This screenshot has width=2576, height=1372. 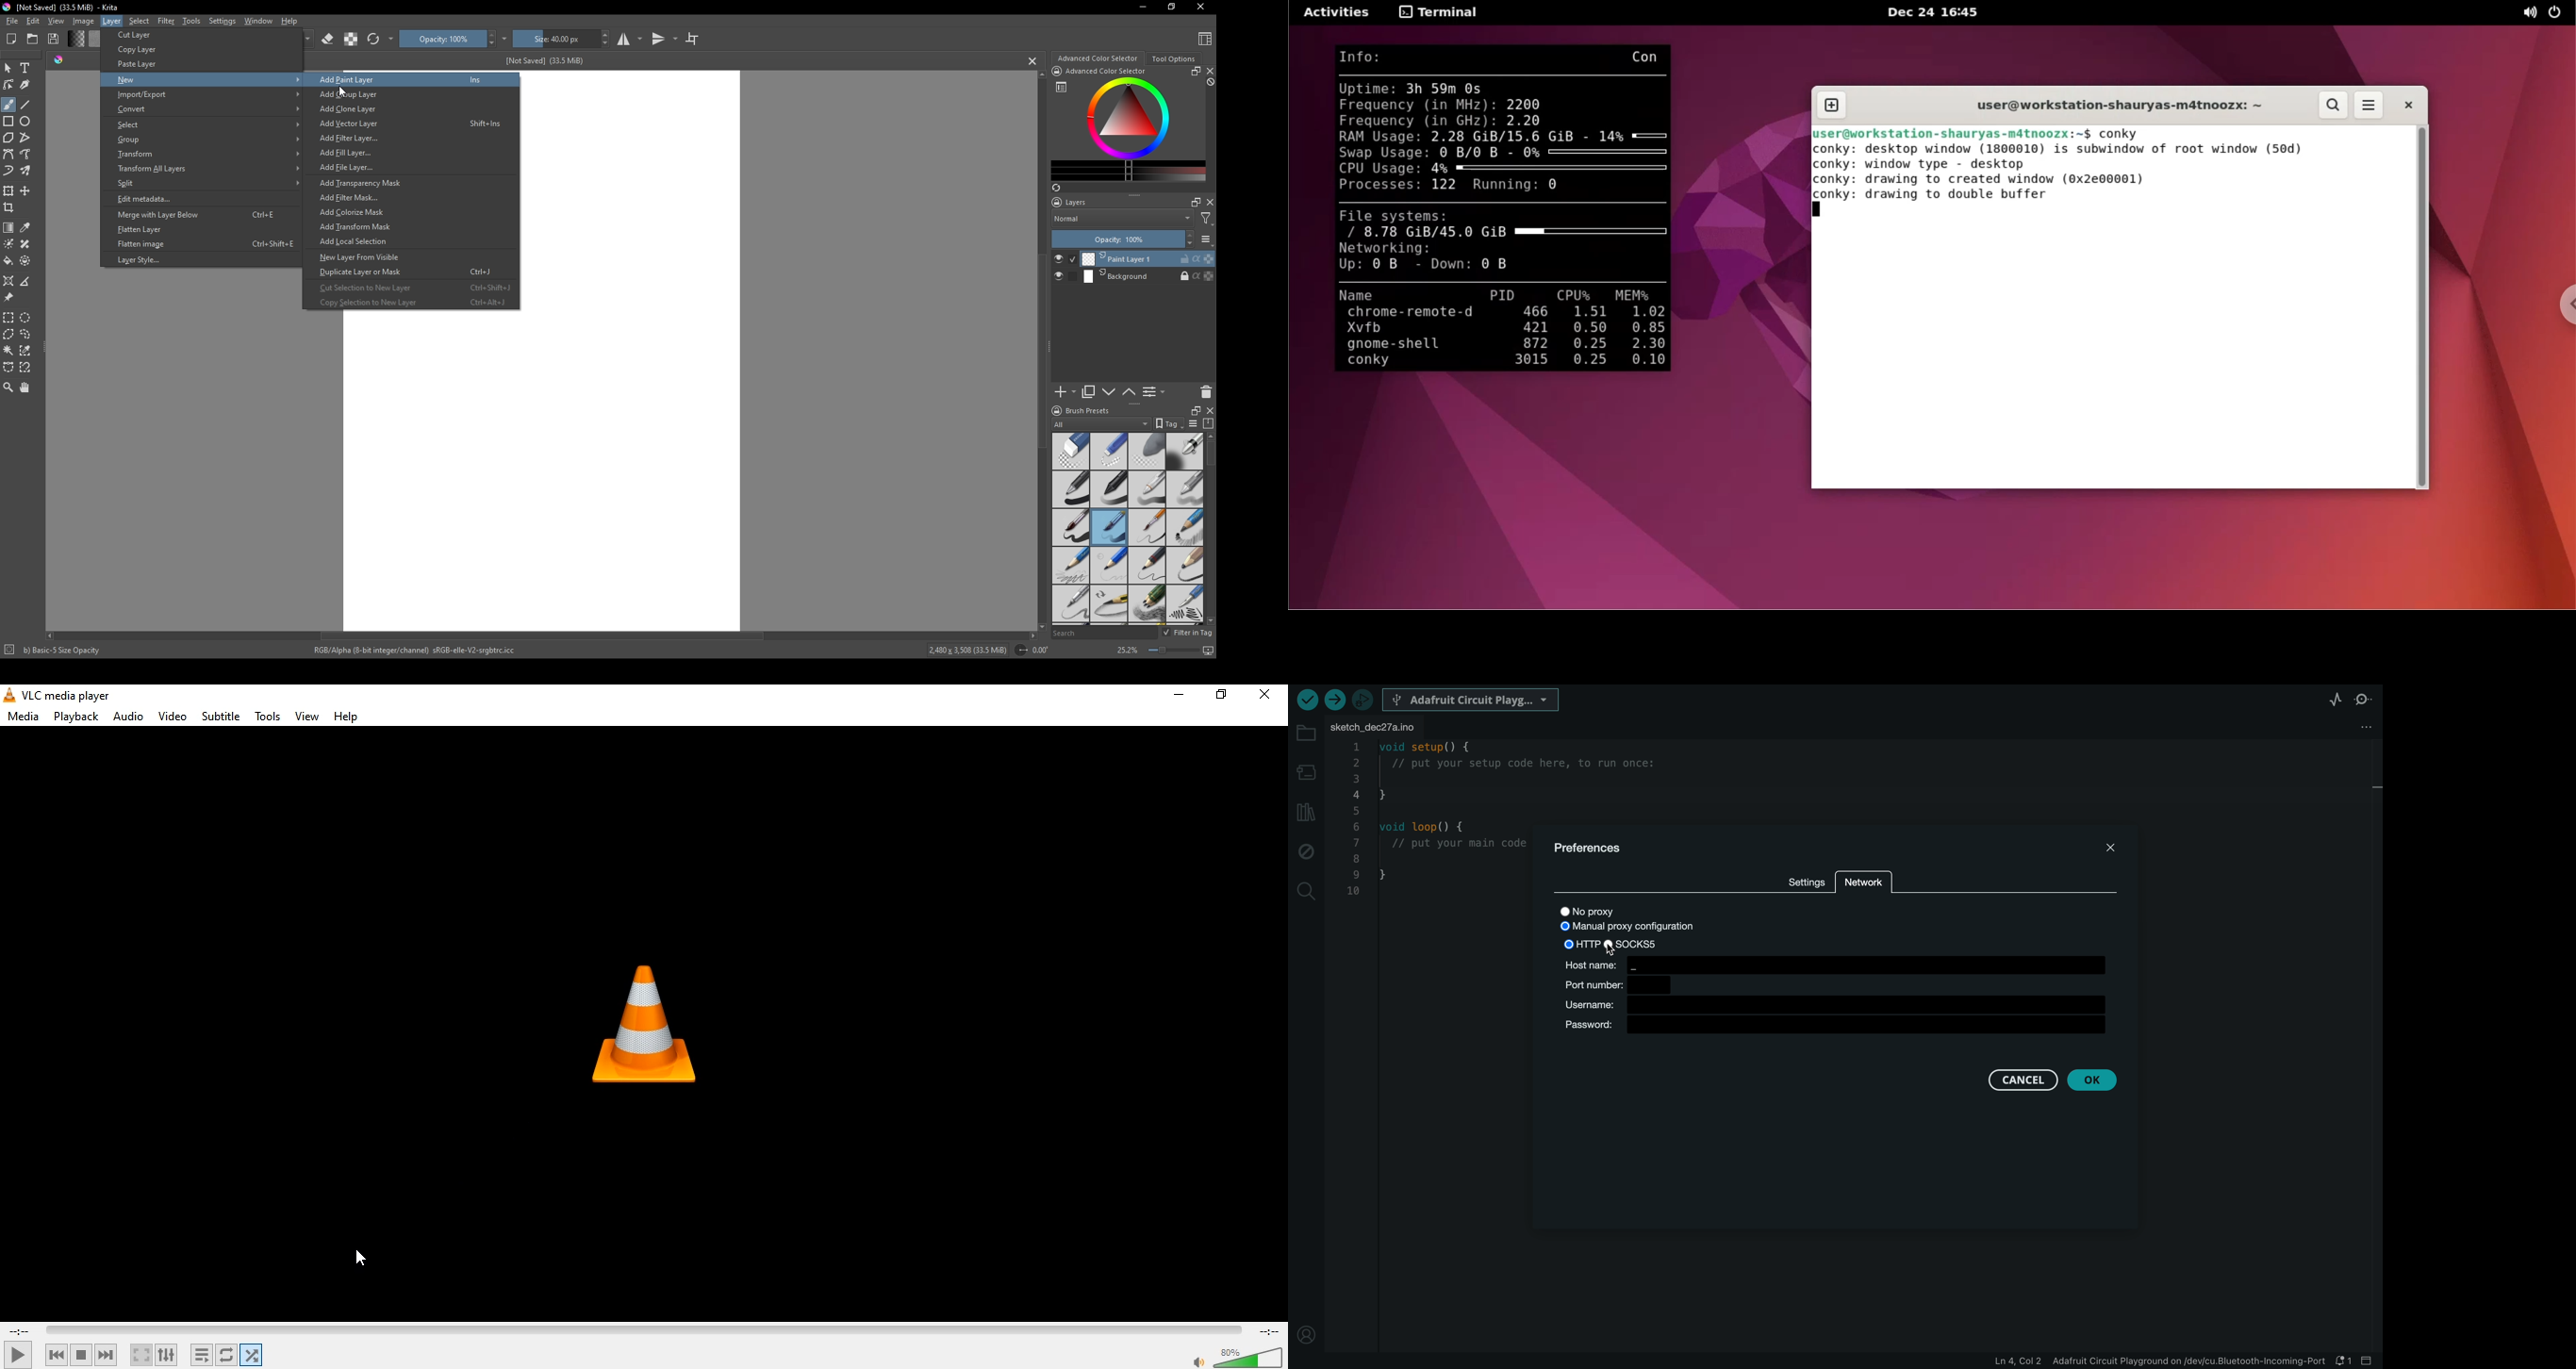 I want to click on close, so click(x=1209, y=202).